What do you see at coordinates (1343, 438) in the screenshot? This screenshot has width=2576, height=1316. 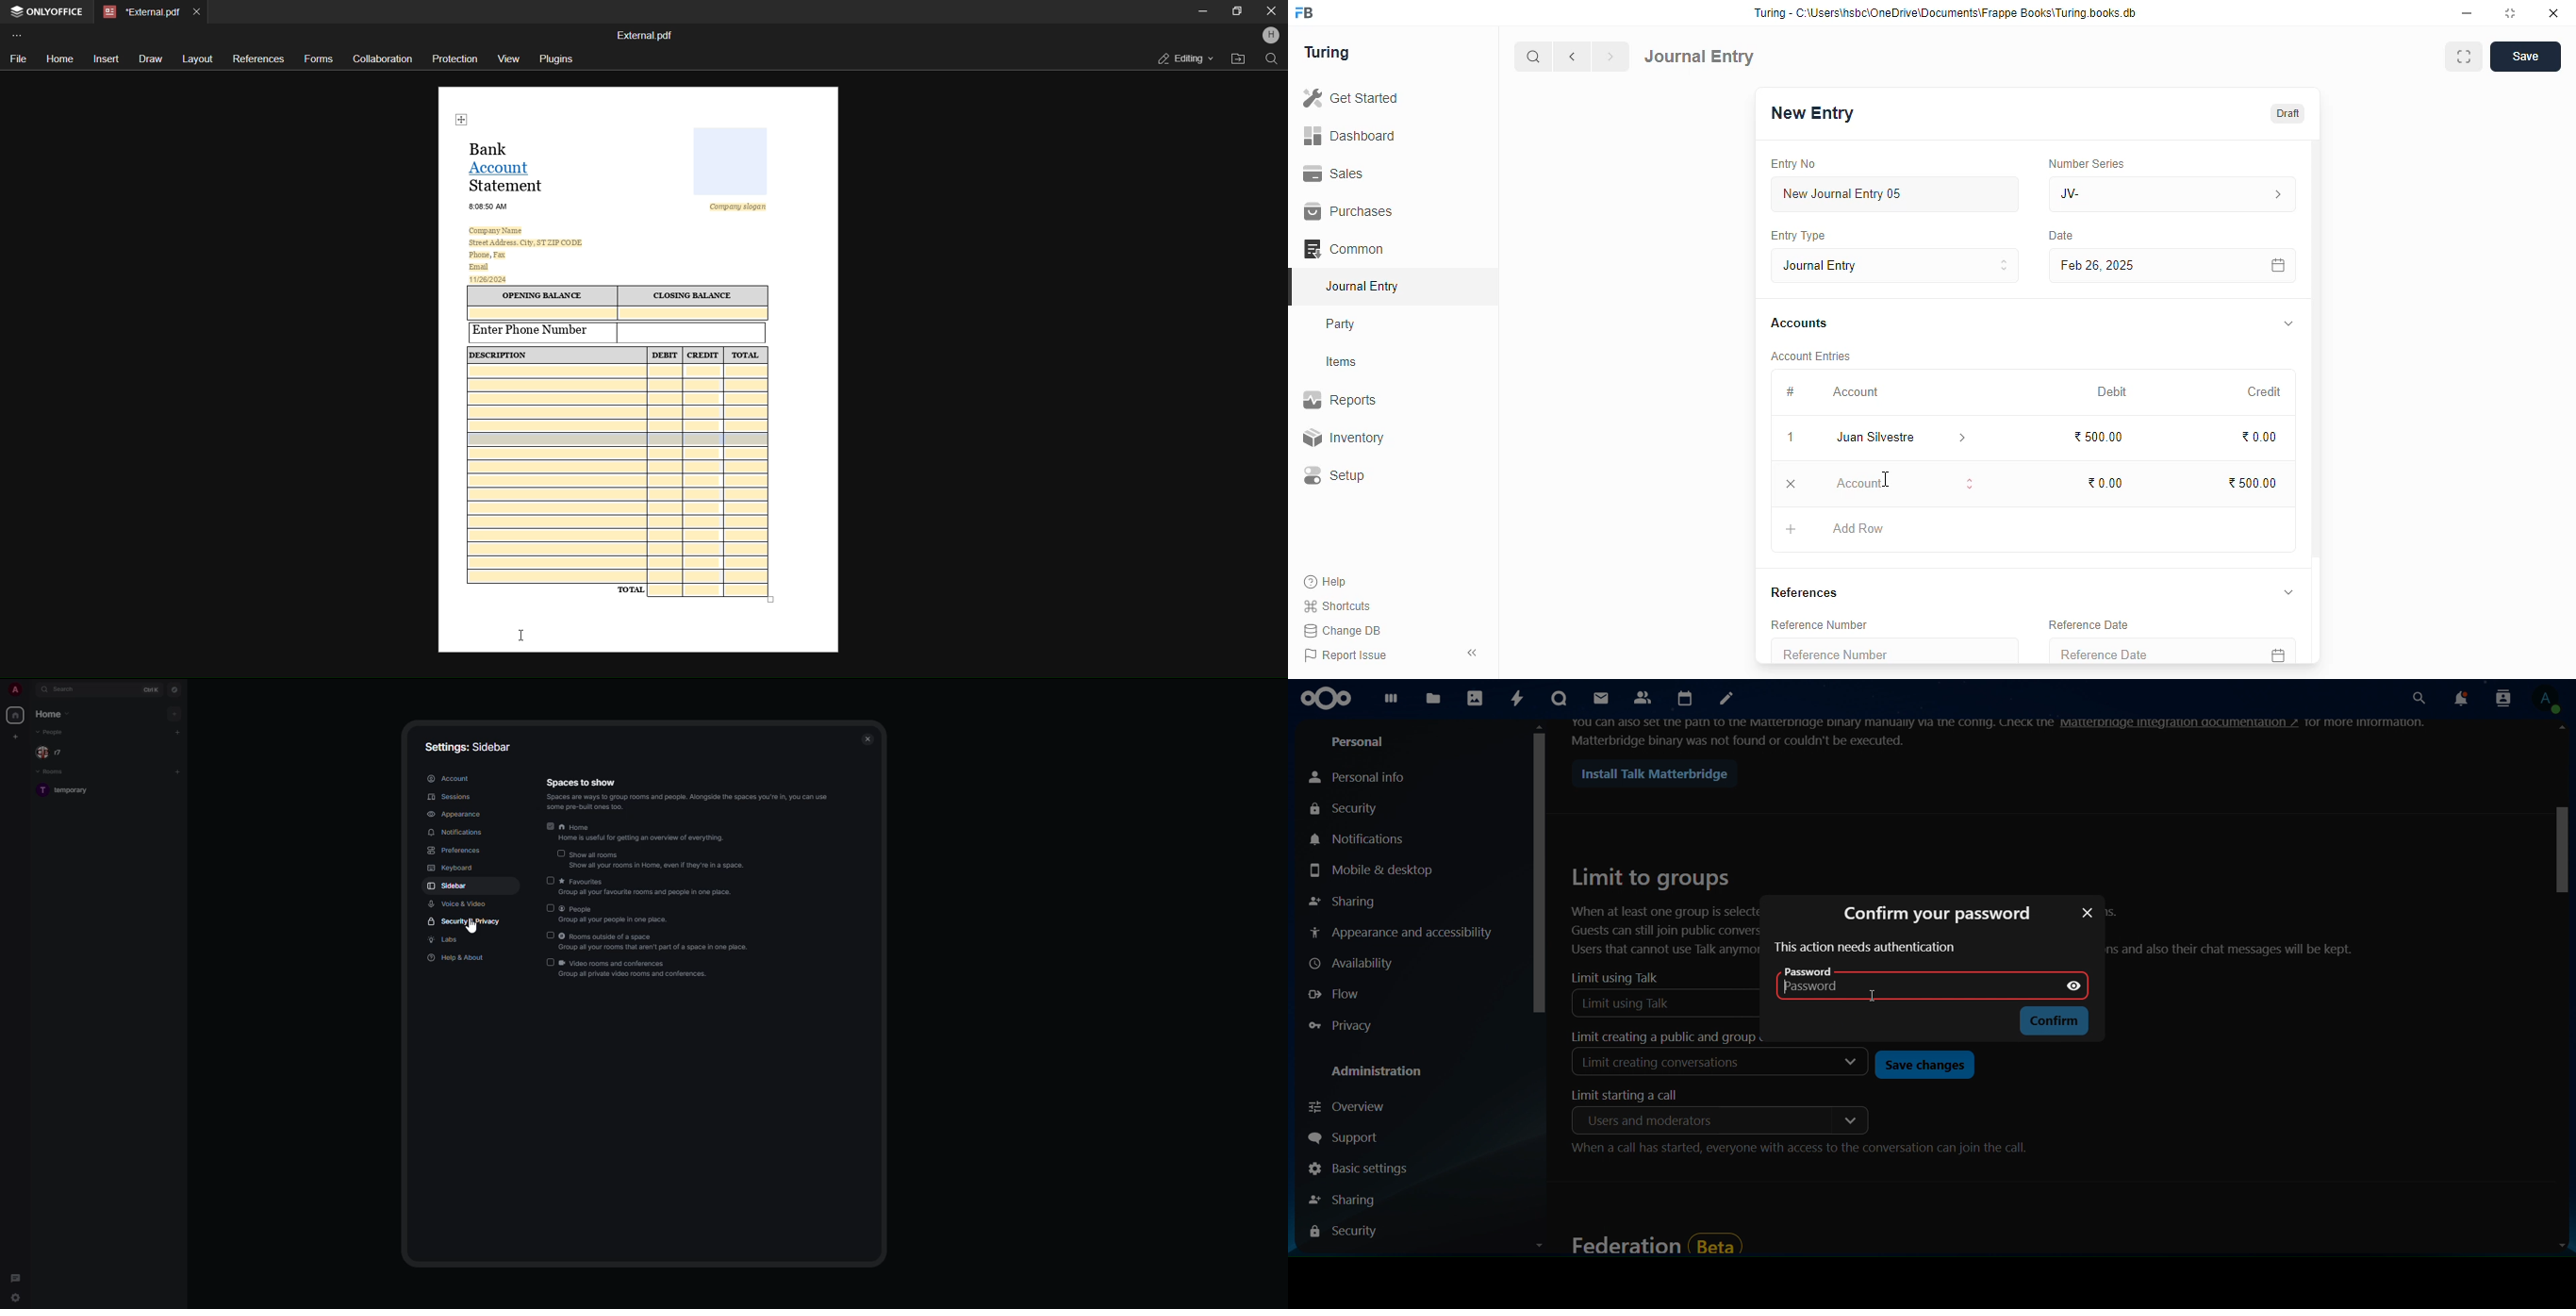 I see `inventory` at bounding box center [1343, 438].